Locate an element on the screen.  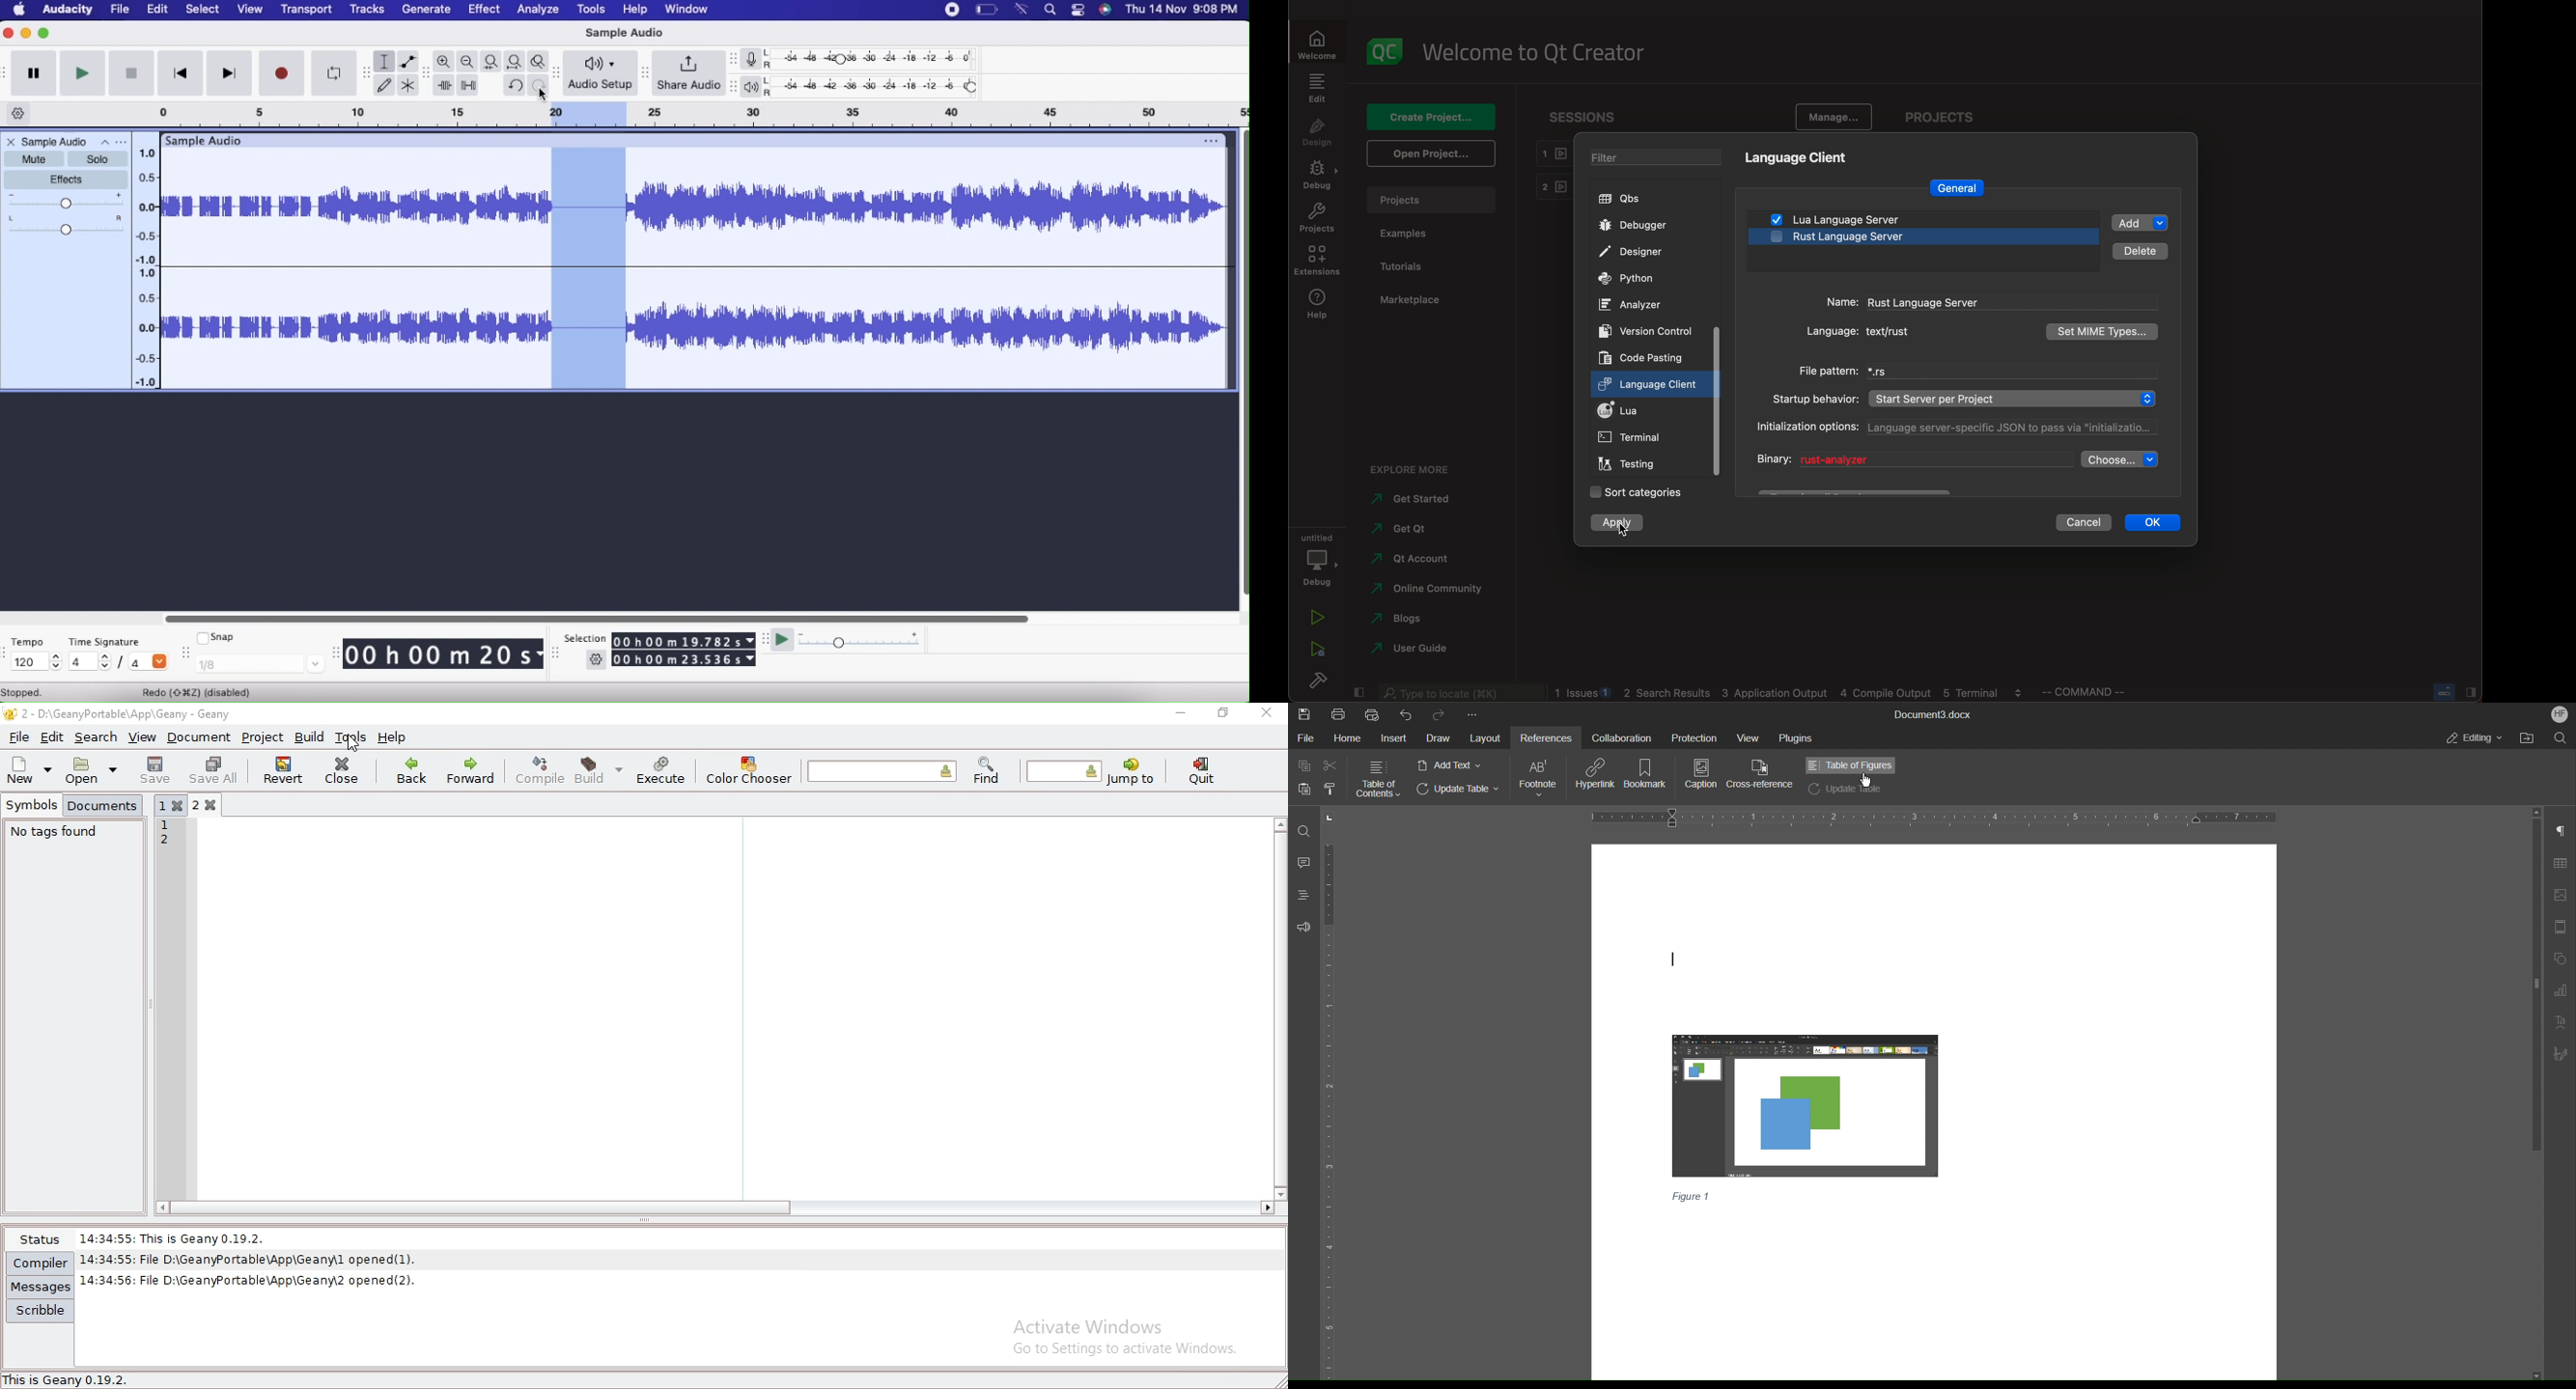
Paste is located at coordinates (1301, 789).